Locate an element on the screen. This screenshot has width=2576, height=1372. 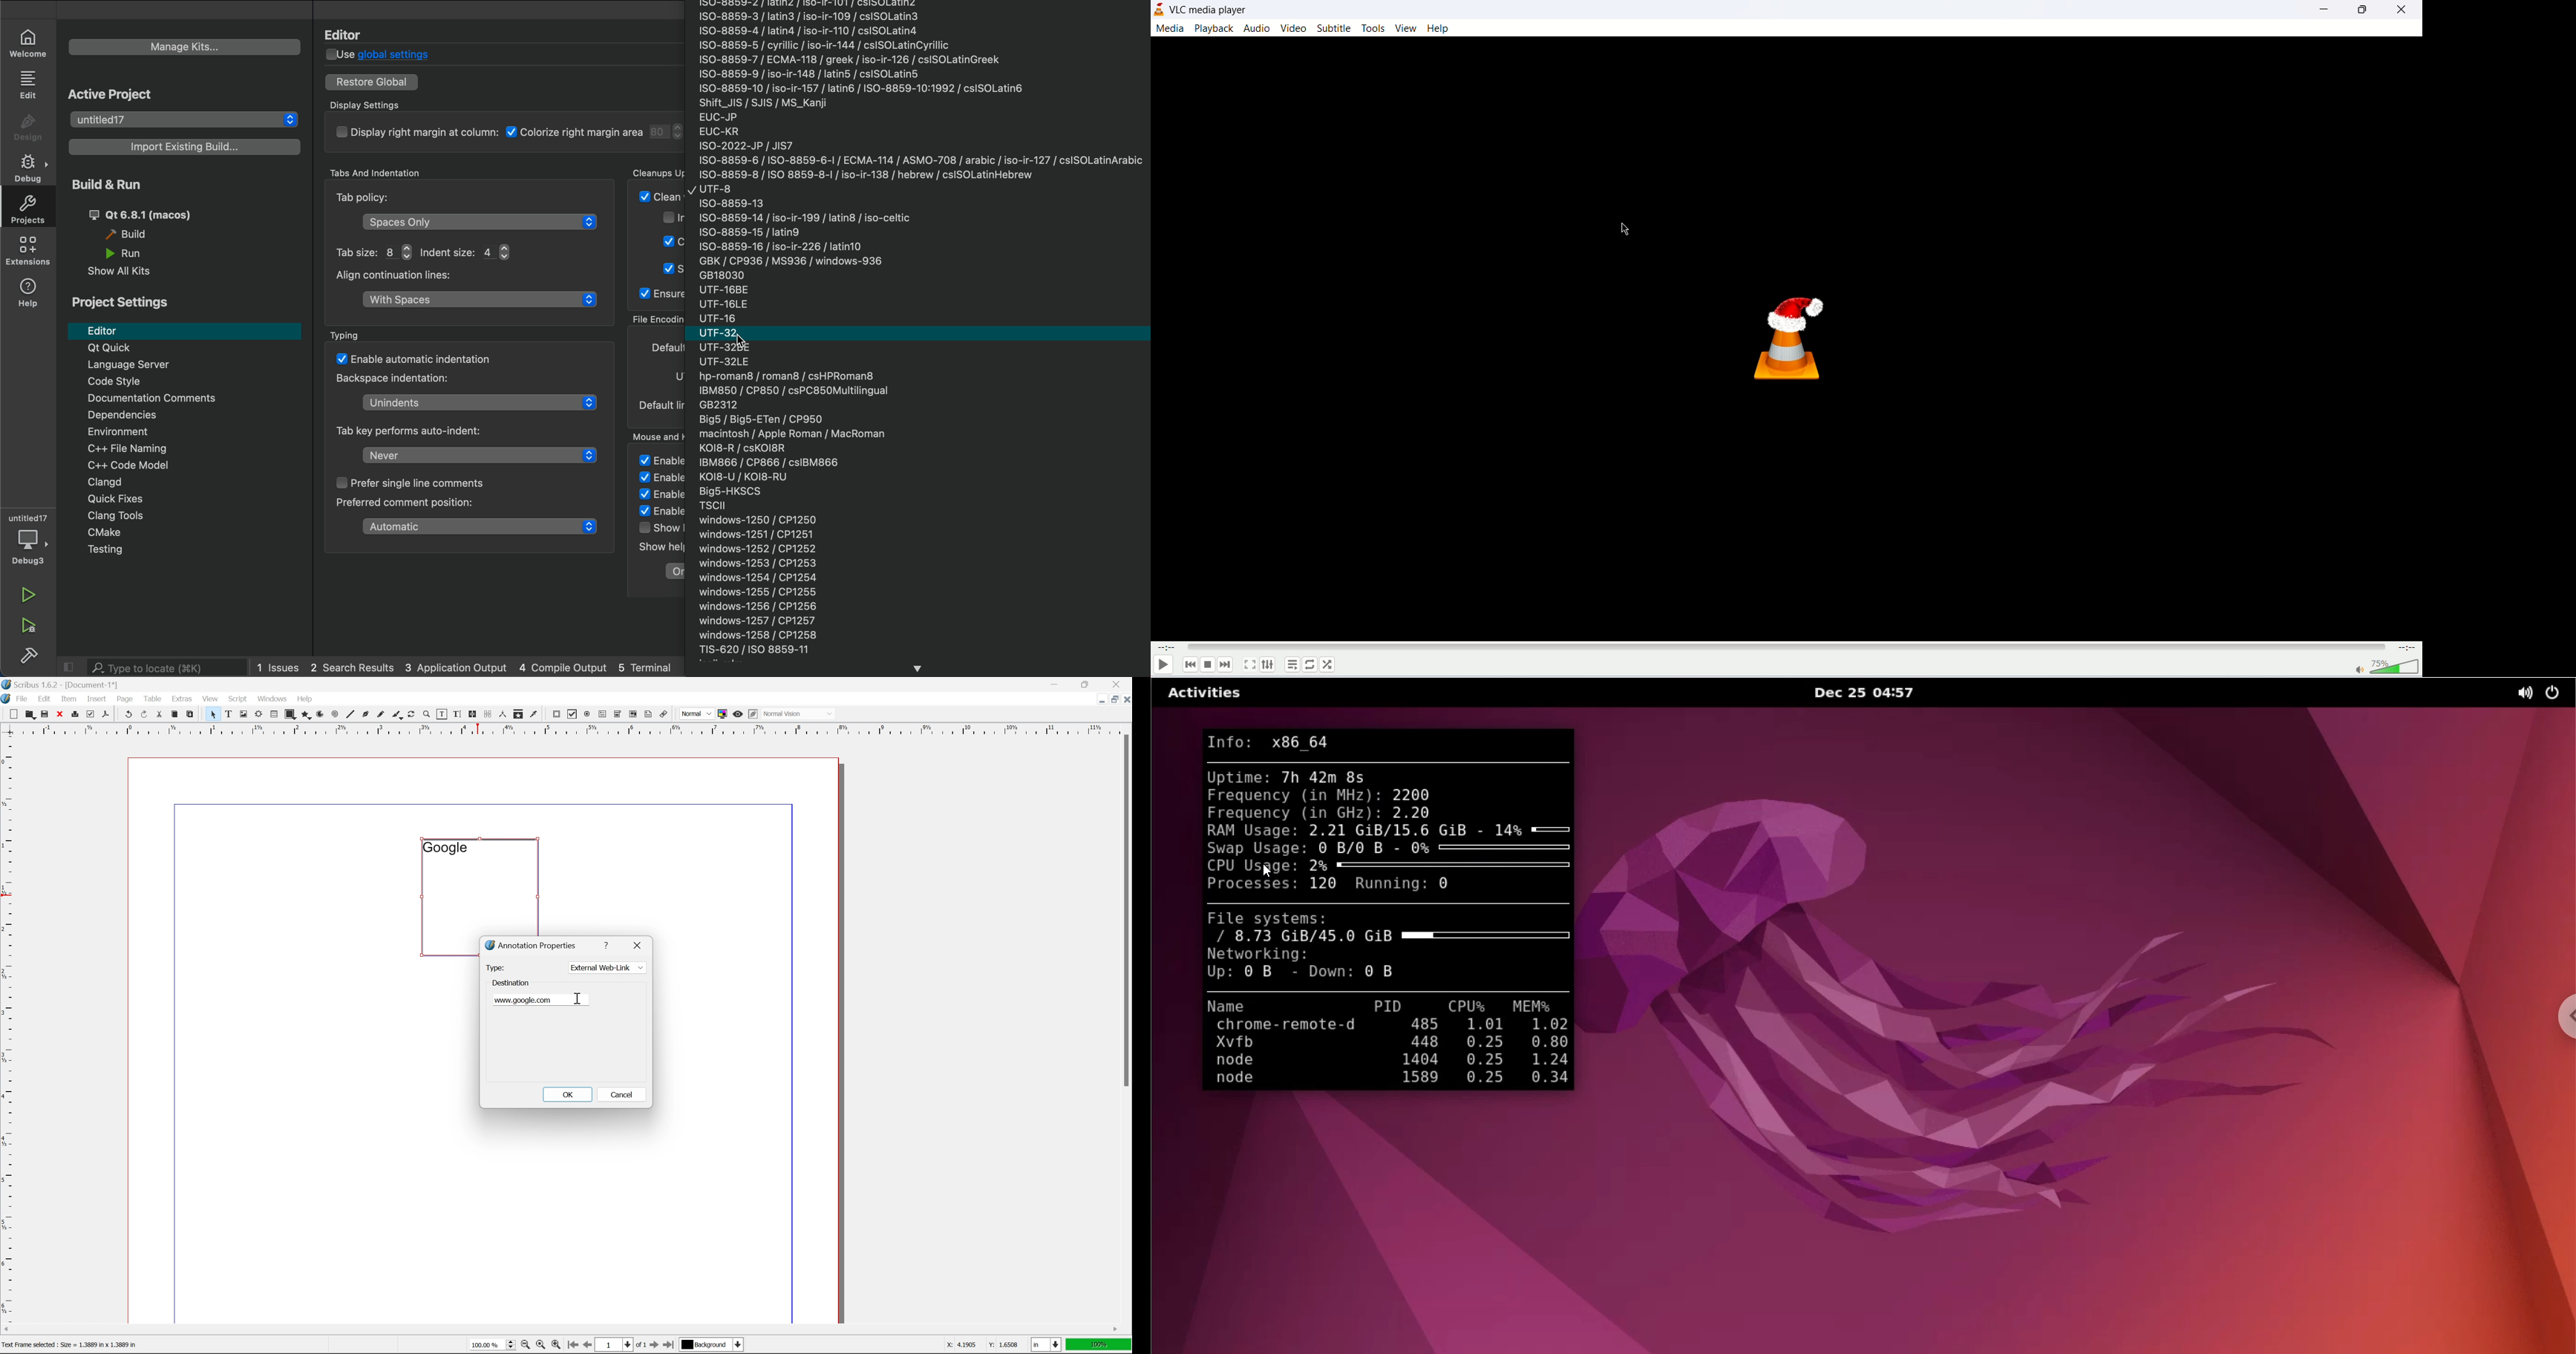
Preferred comment position is located at coordinates (424, 505).